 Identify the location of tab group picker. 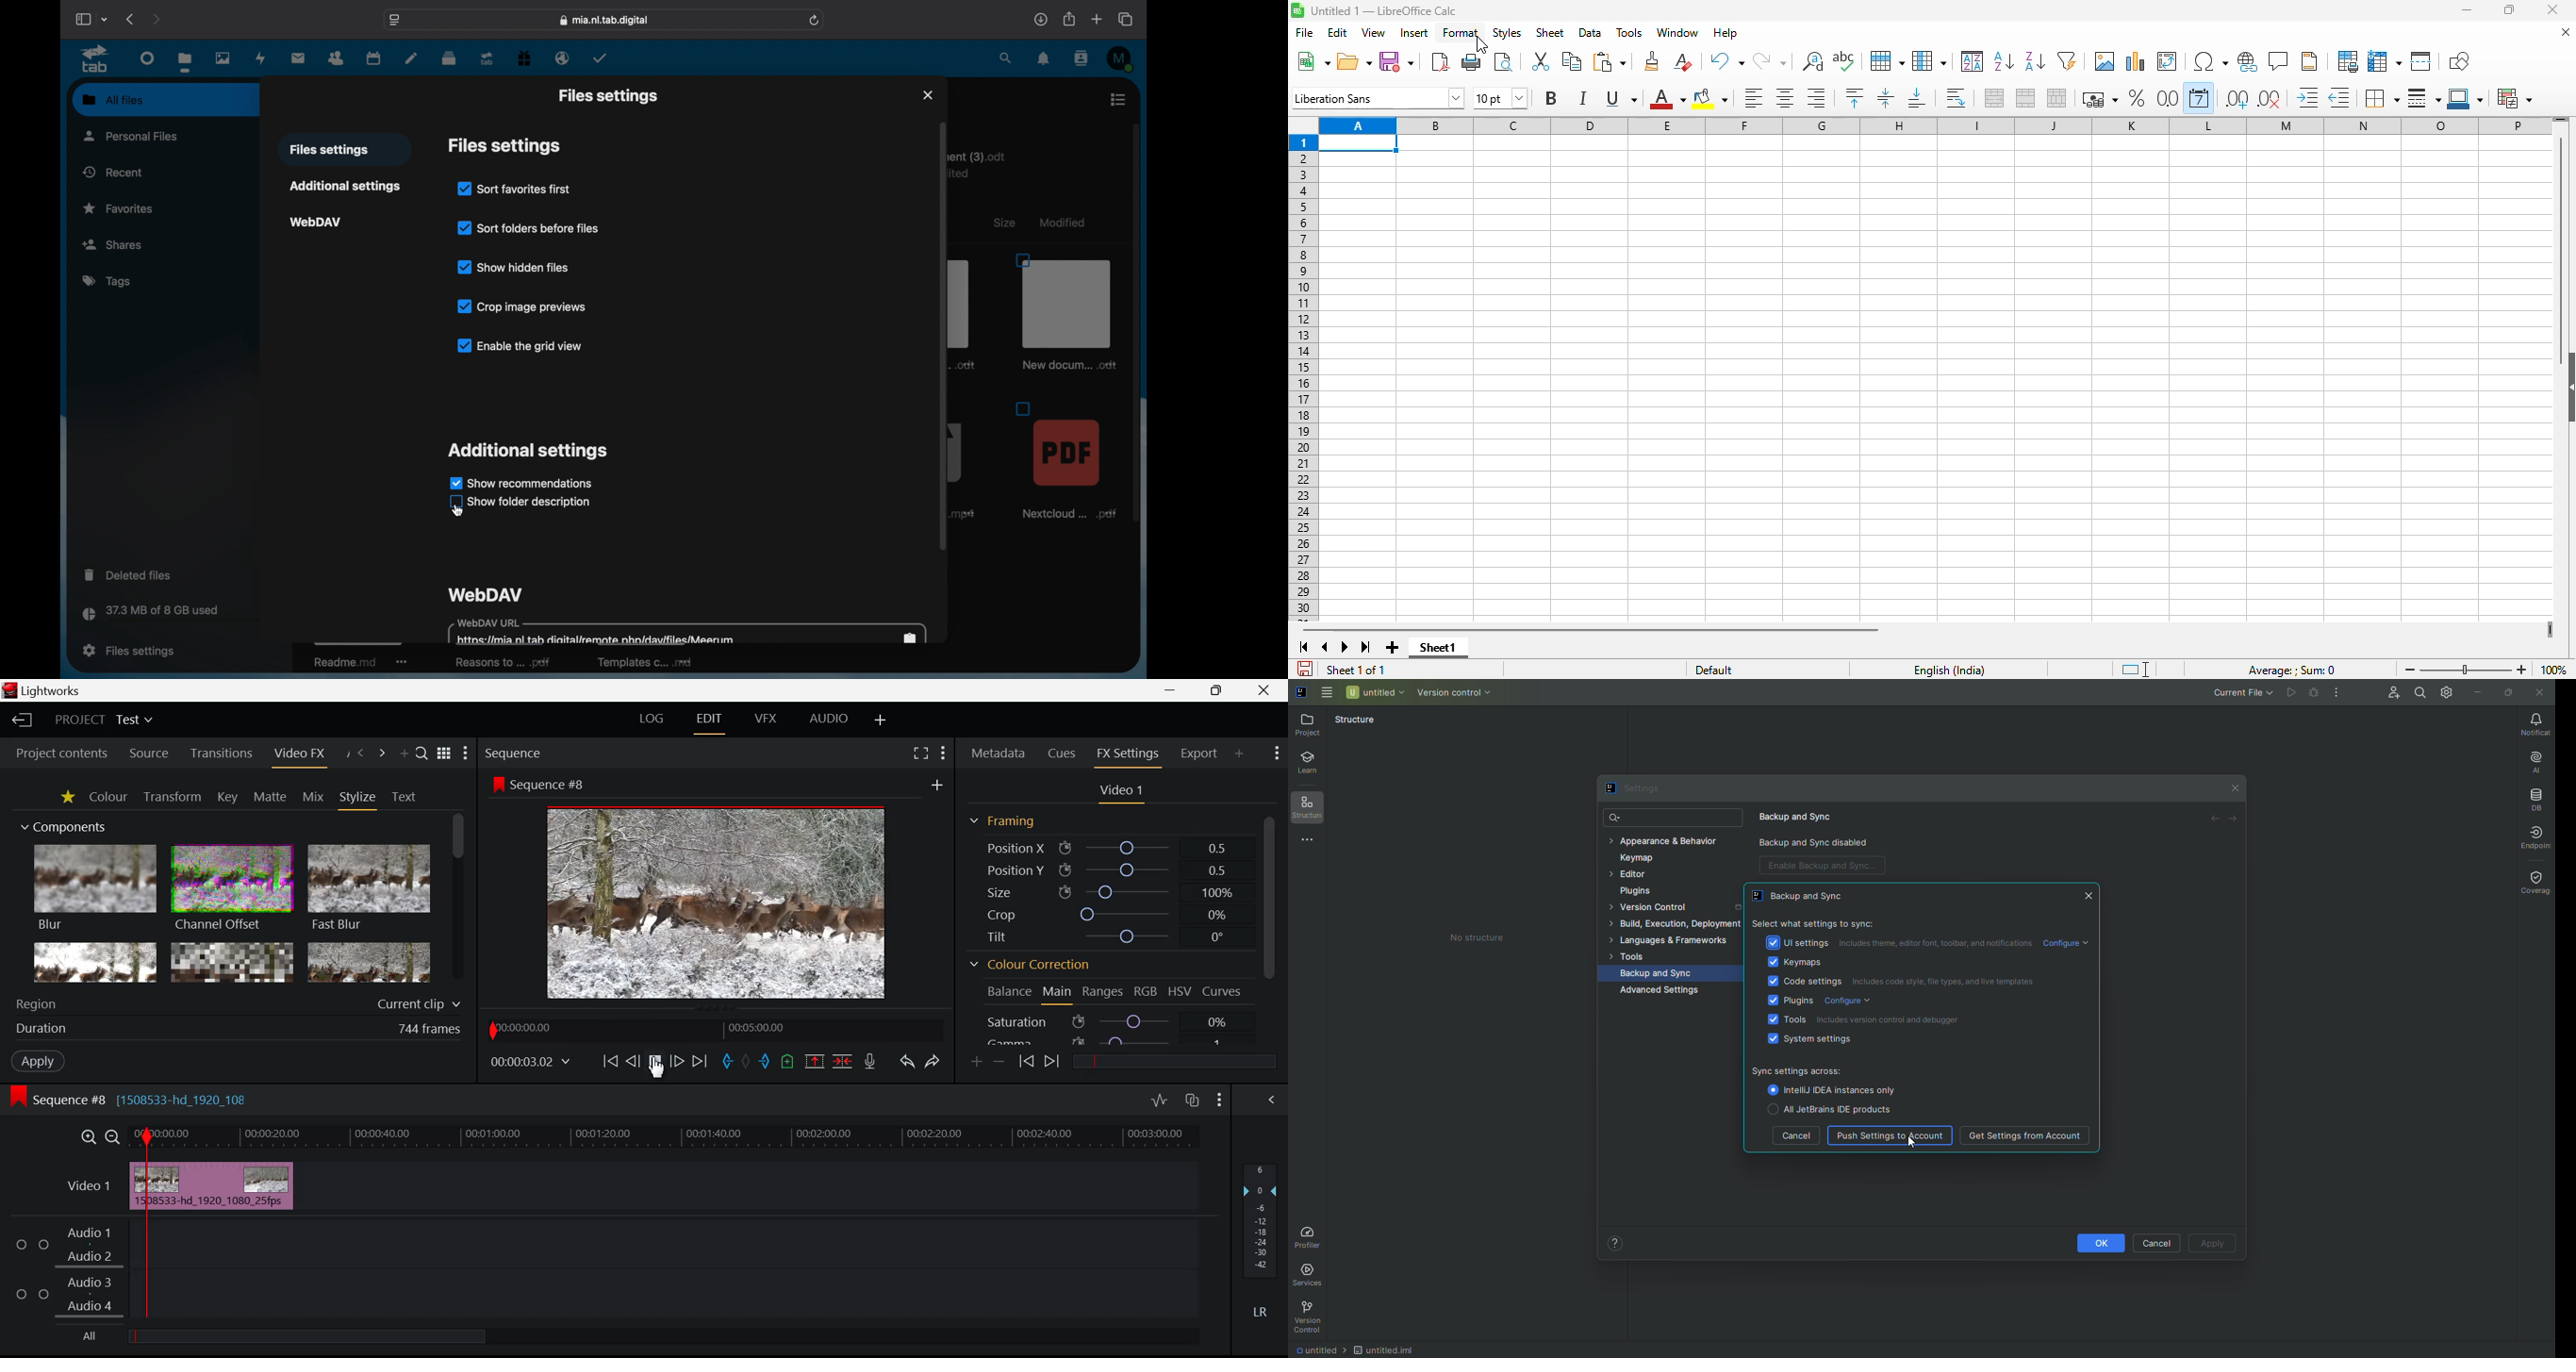
(105, 19).